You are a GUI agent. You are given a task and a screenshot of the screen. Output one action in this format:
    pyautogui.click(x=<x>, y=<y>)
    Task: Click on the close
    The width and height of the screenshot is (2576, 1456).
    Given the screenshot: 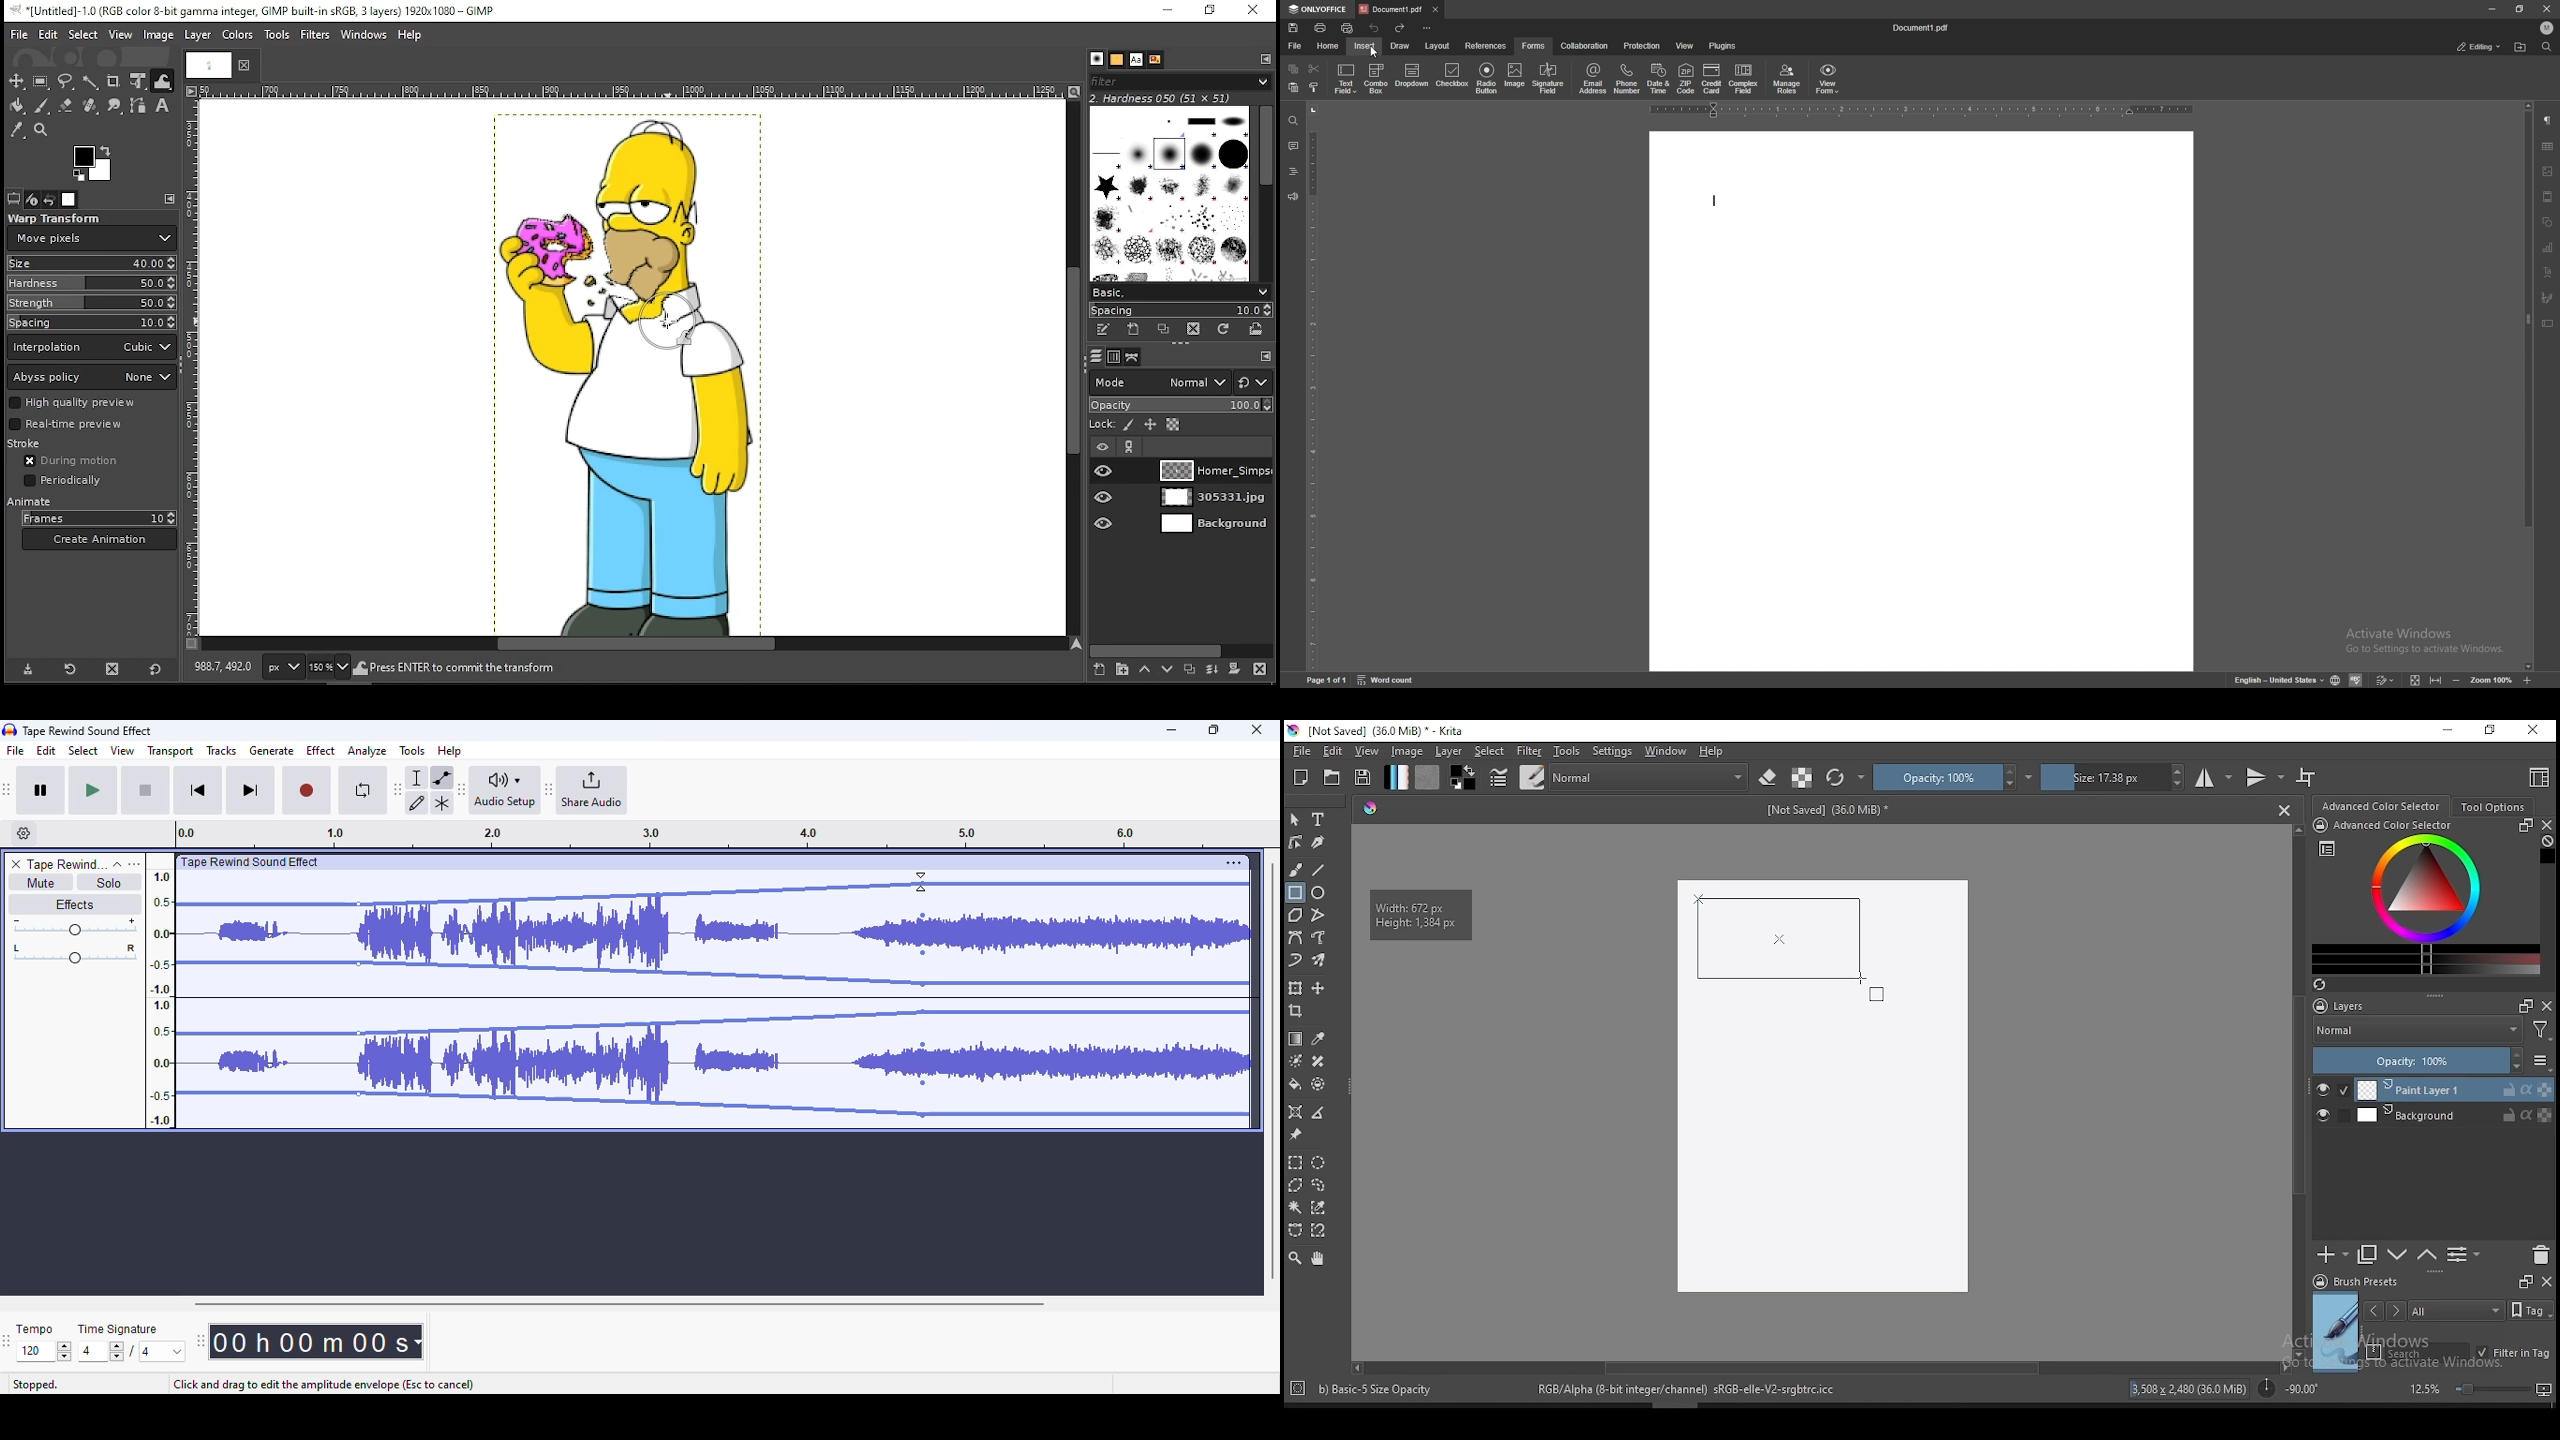 What is the action you would take?
    pyautogui.click(x=2546, y=8)
    